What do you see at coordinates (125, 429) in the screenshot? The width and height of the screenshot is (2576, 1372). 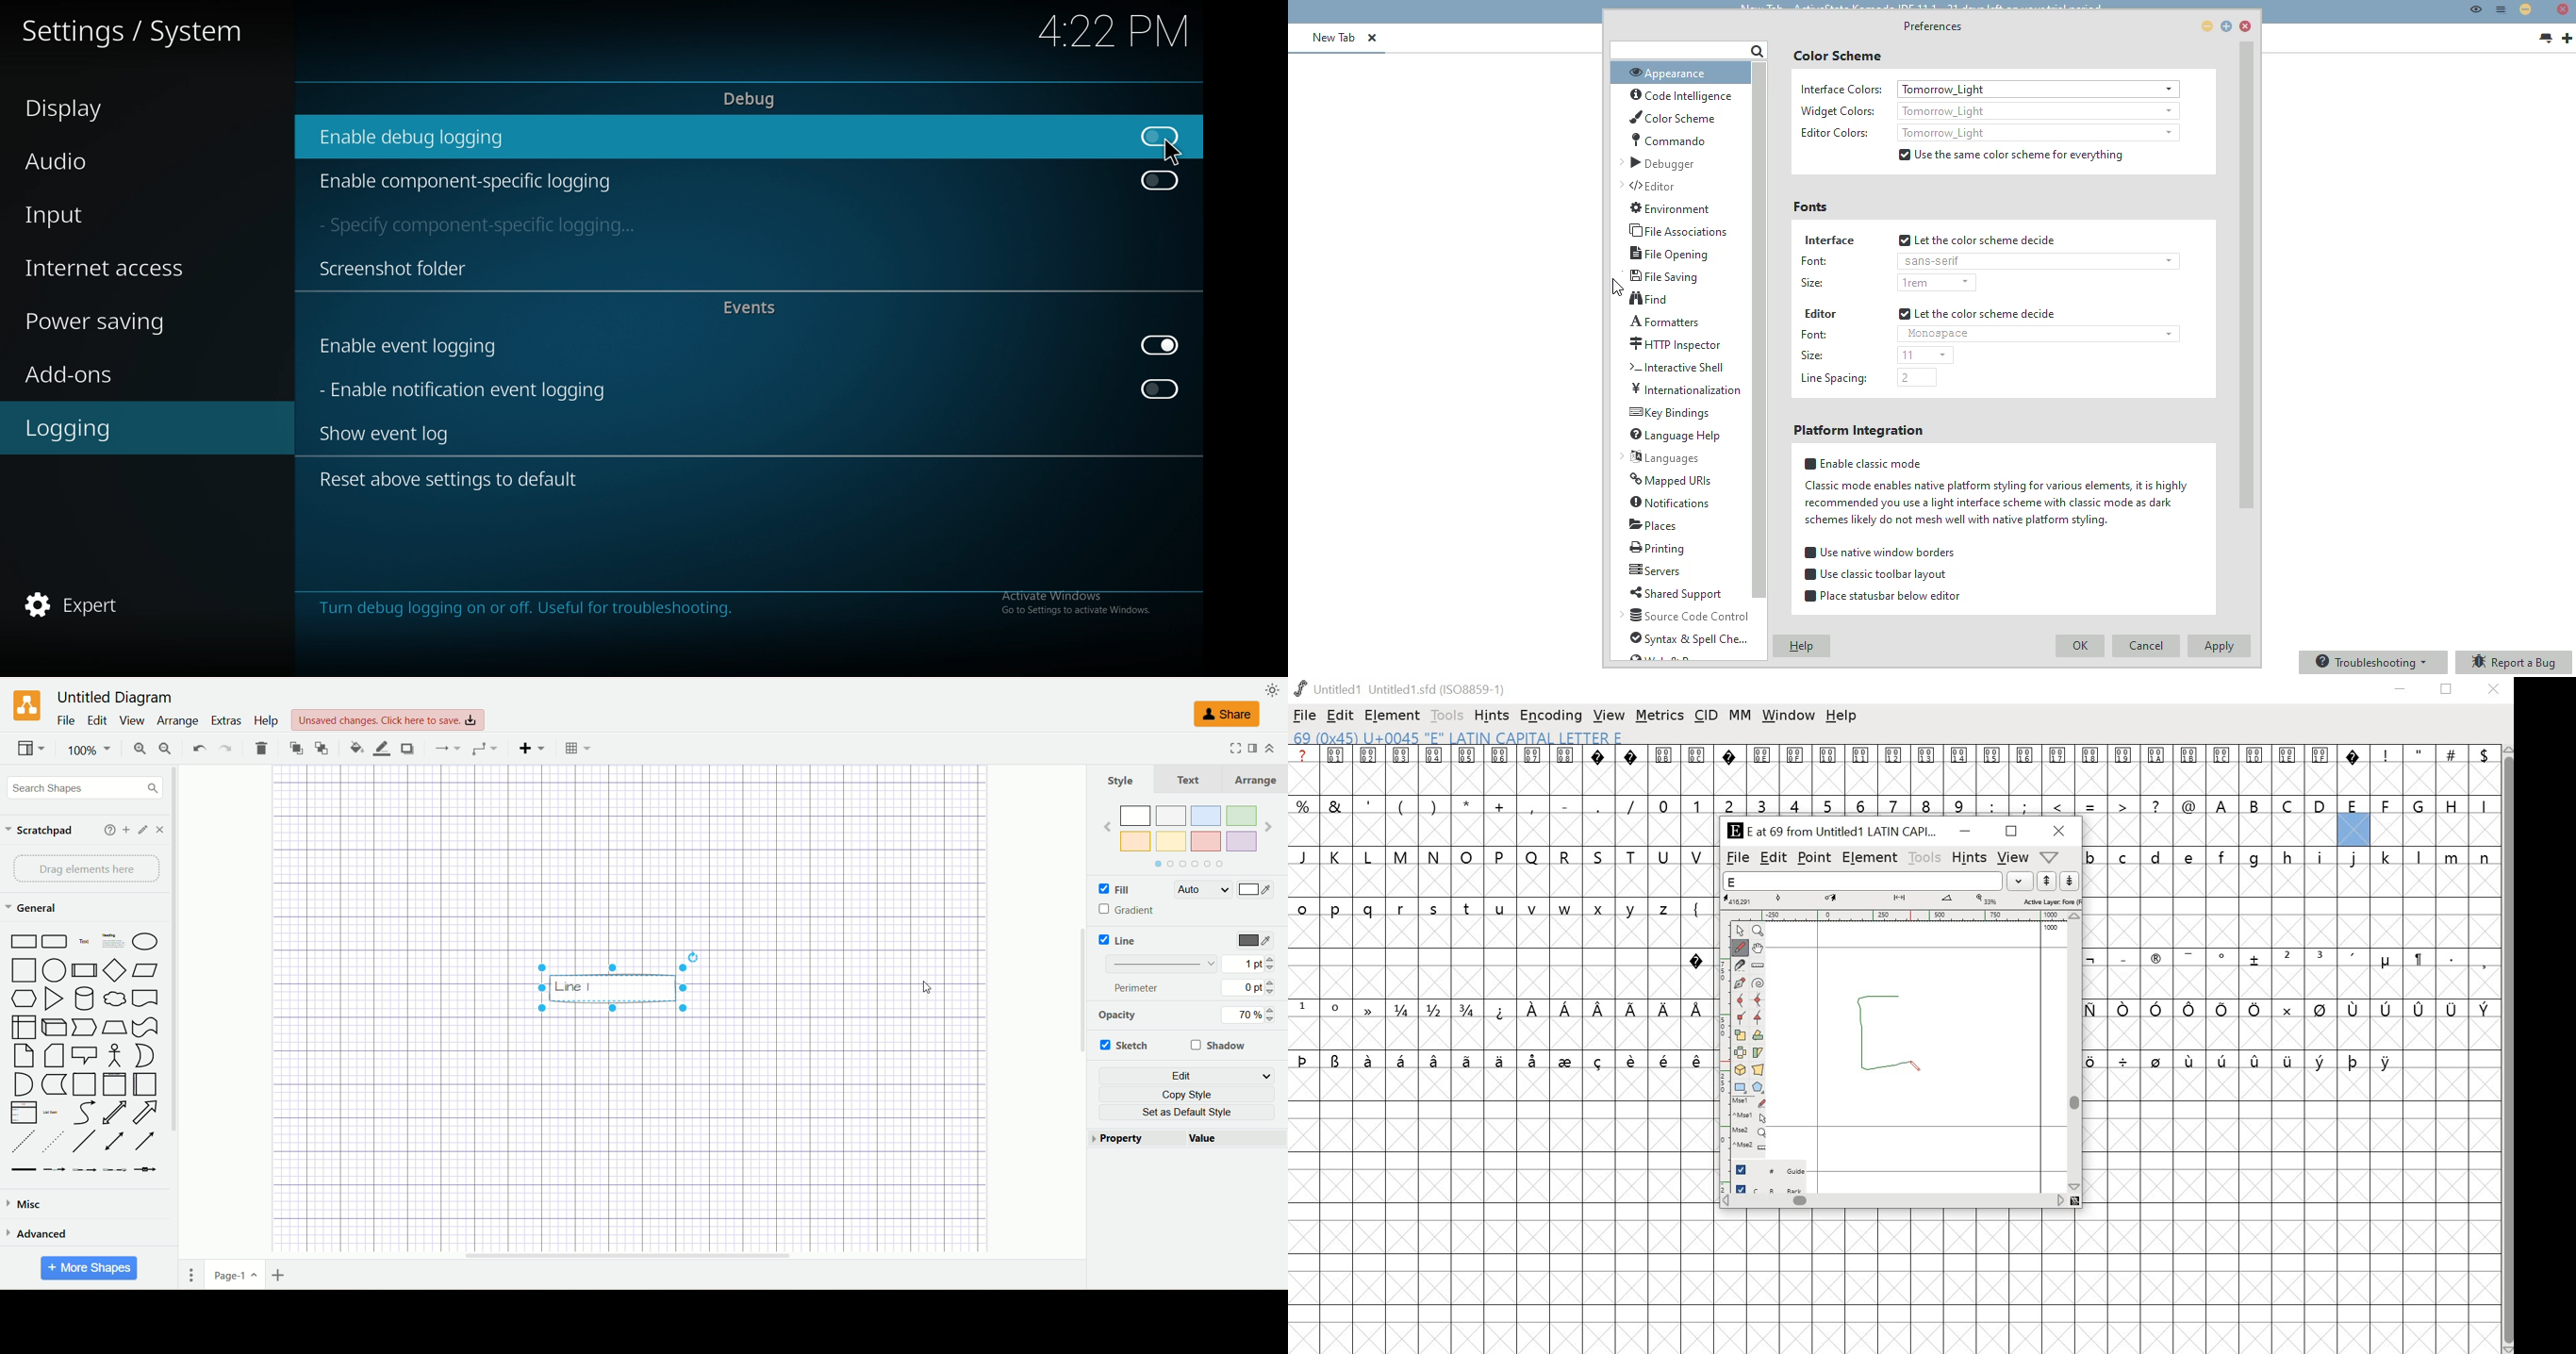 I see `logging` at bounding box center [125, 429].